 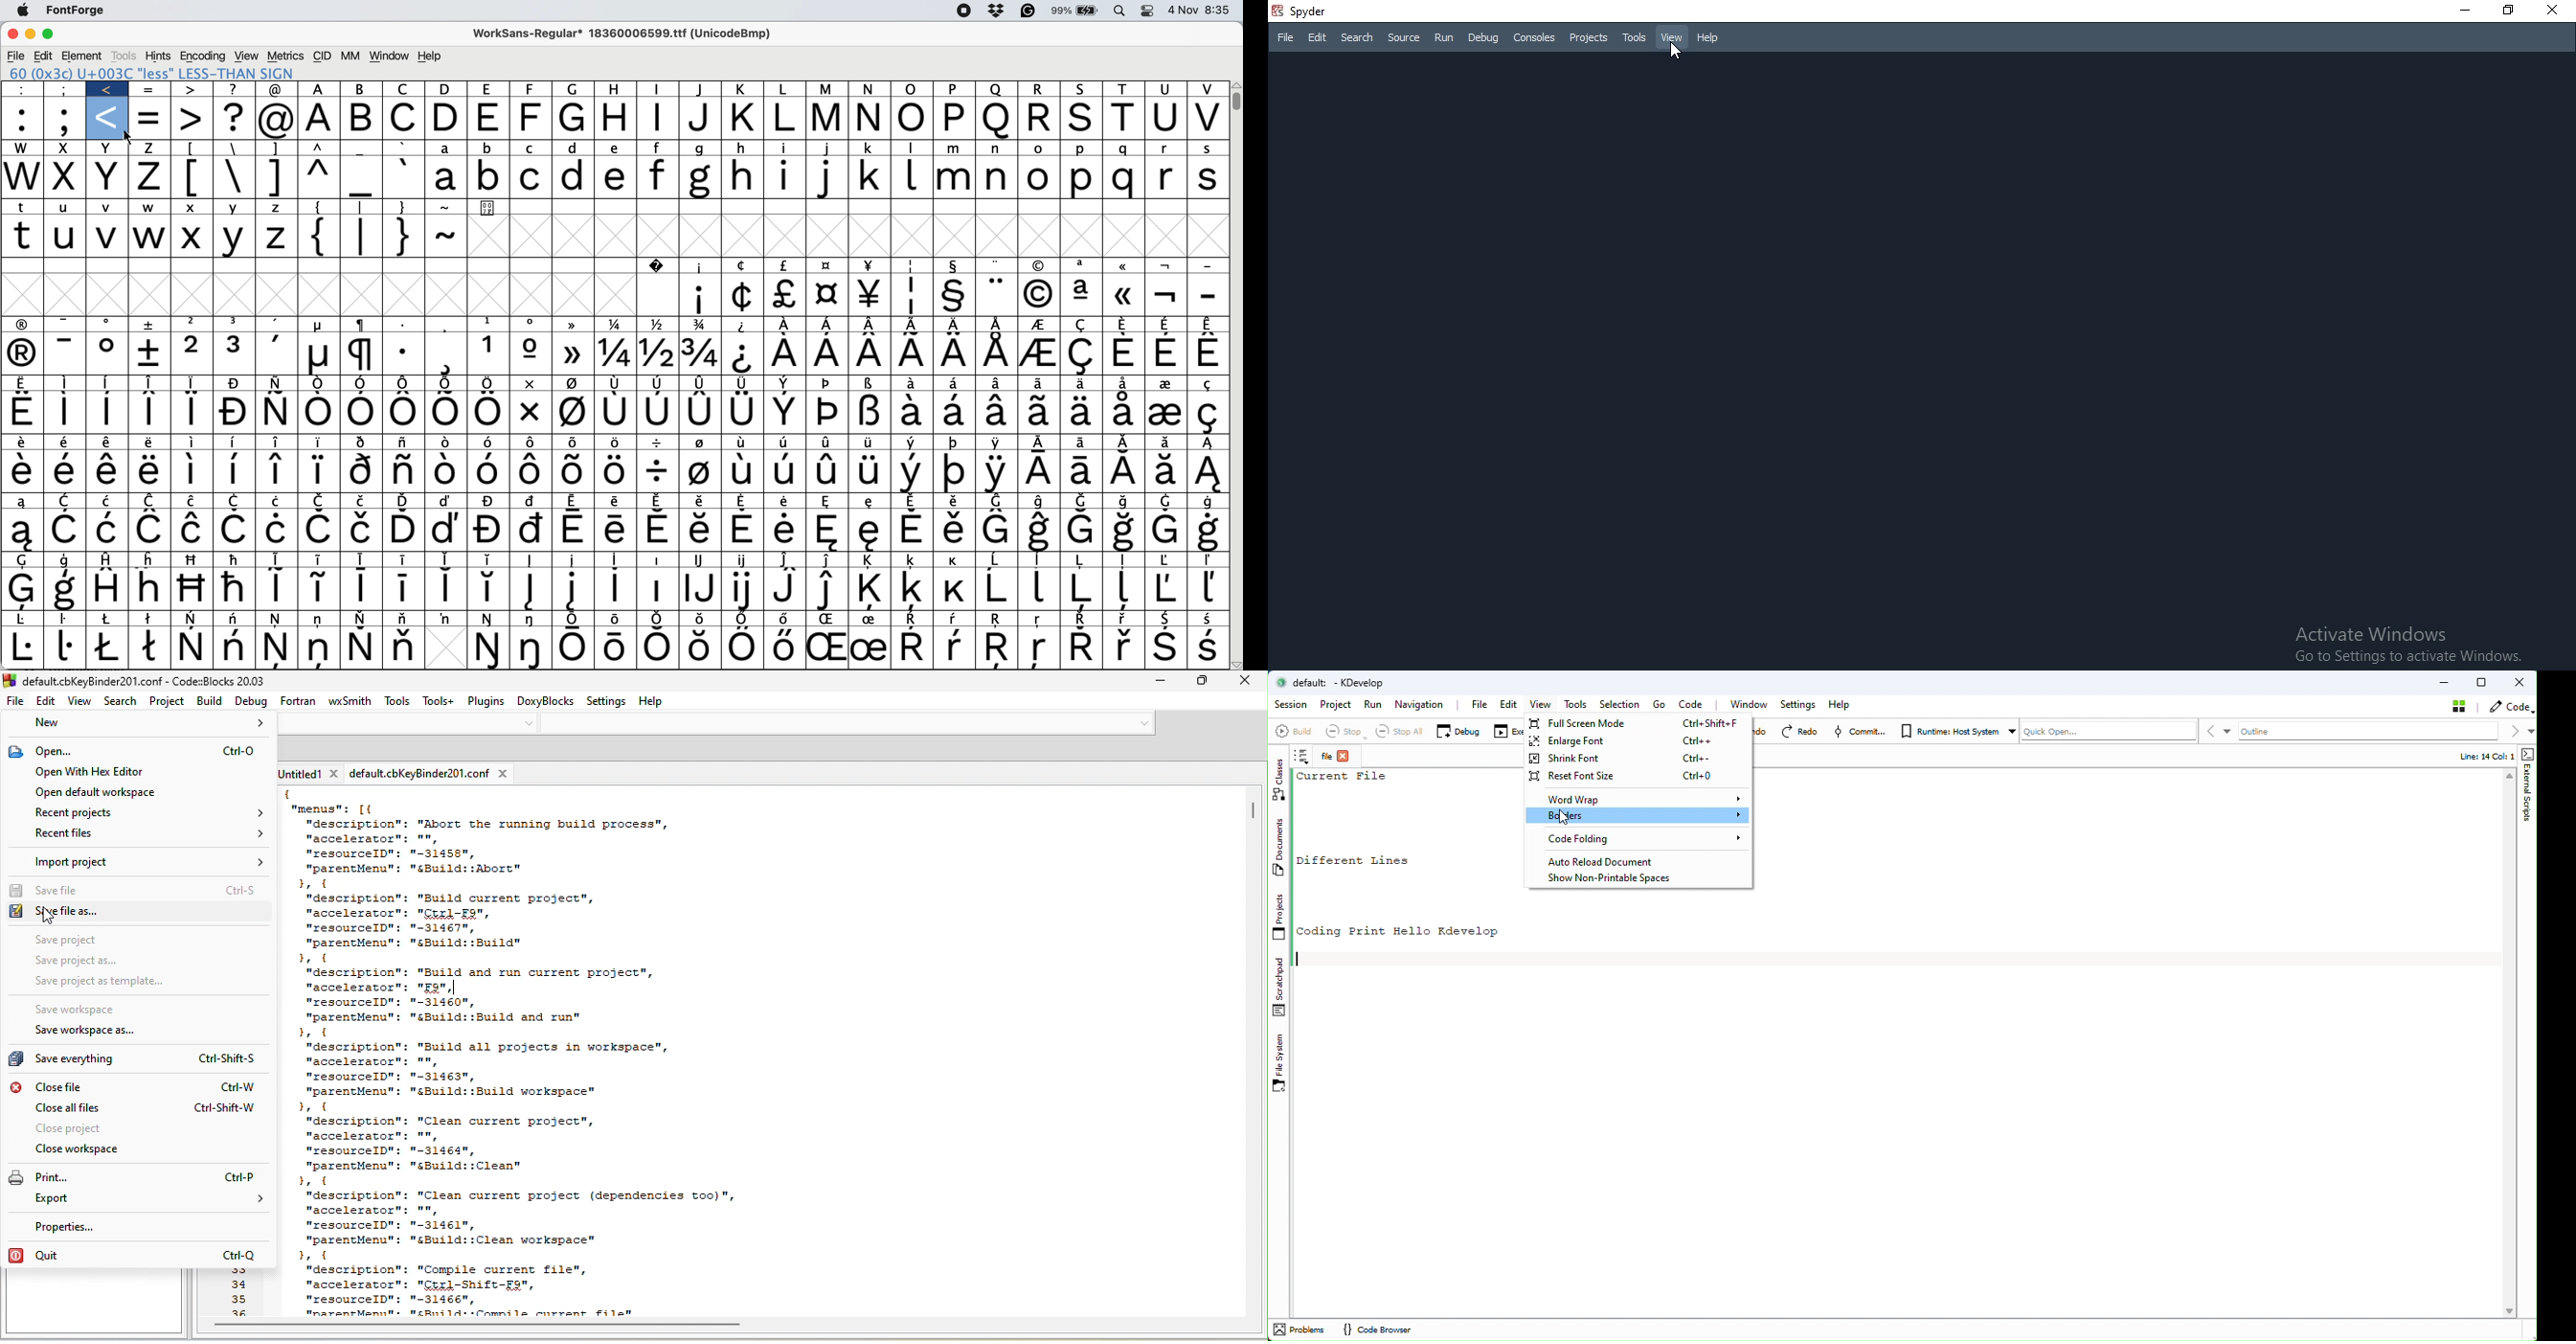 I want to click on j, so click(x=830, y=148).